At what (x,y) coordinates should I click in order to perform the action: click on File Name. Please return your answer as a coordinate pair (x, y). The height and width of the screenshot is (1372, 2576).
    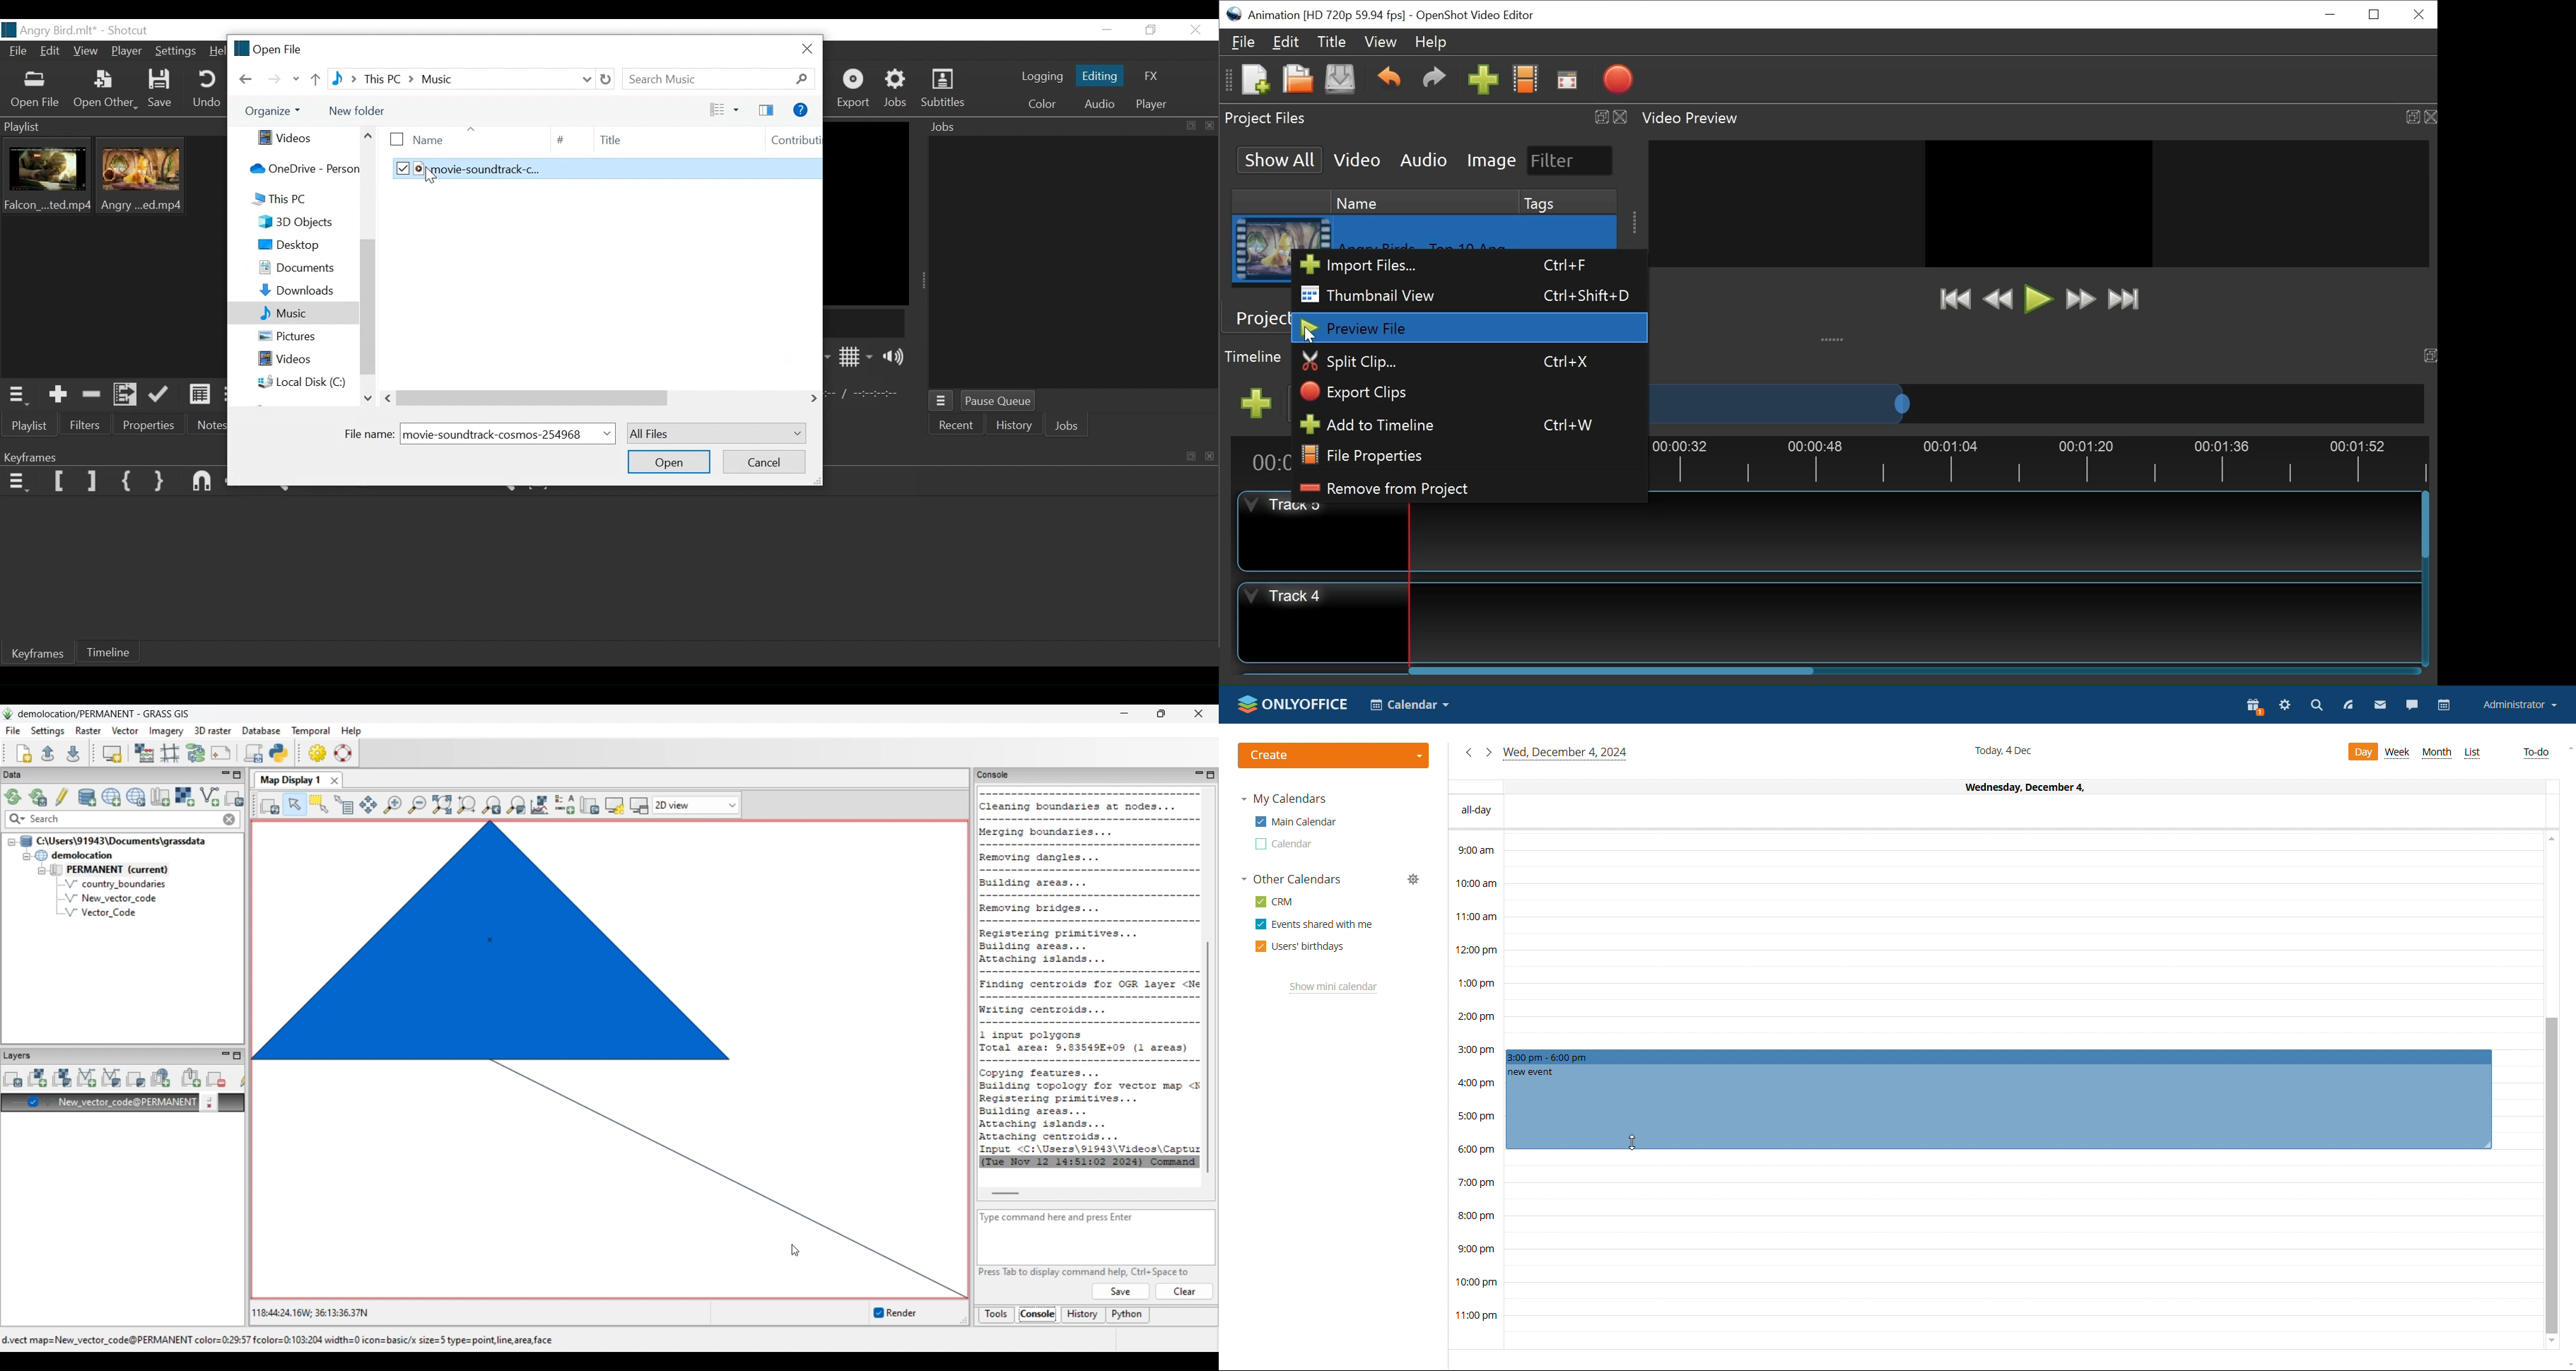
    Looking at the image, I should click on (50, 29).